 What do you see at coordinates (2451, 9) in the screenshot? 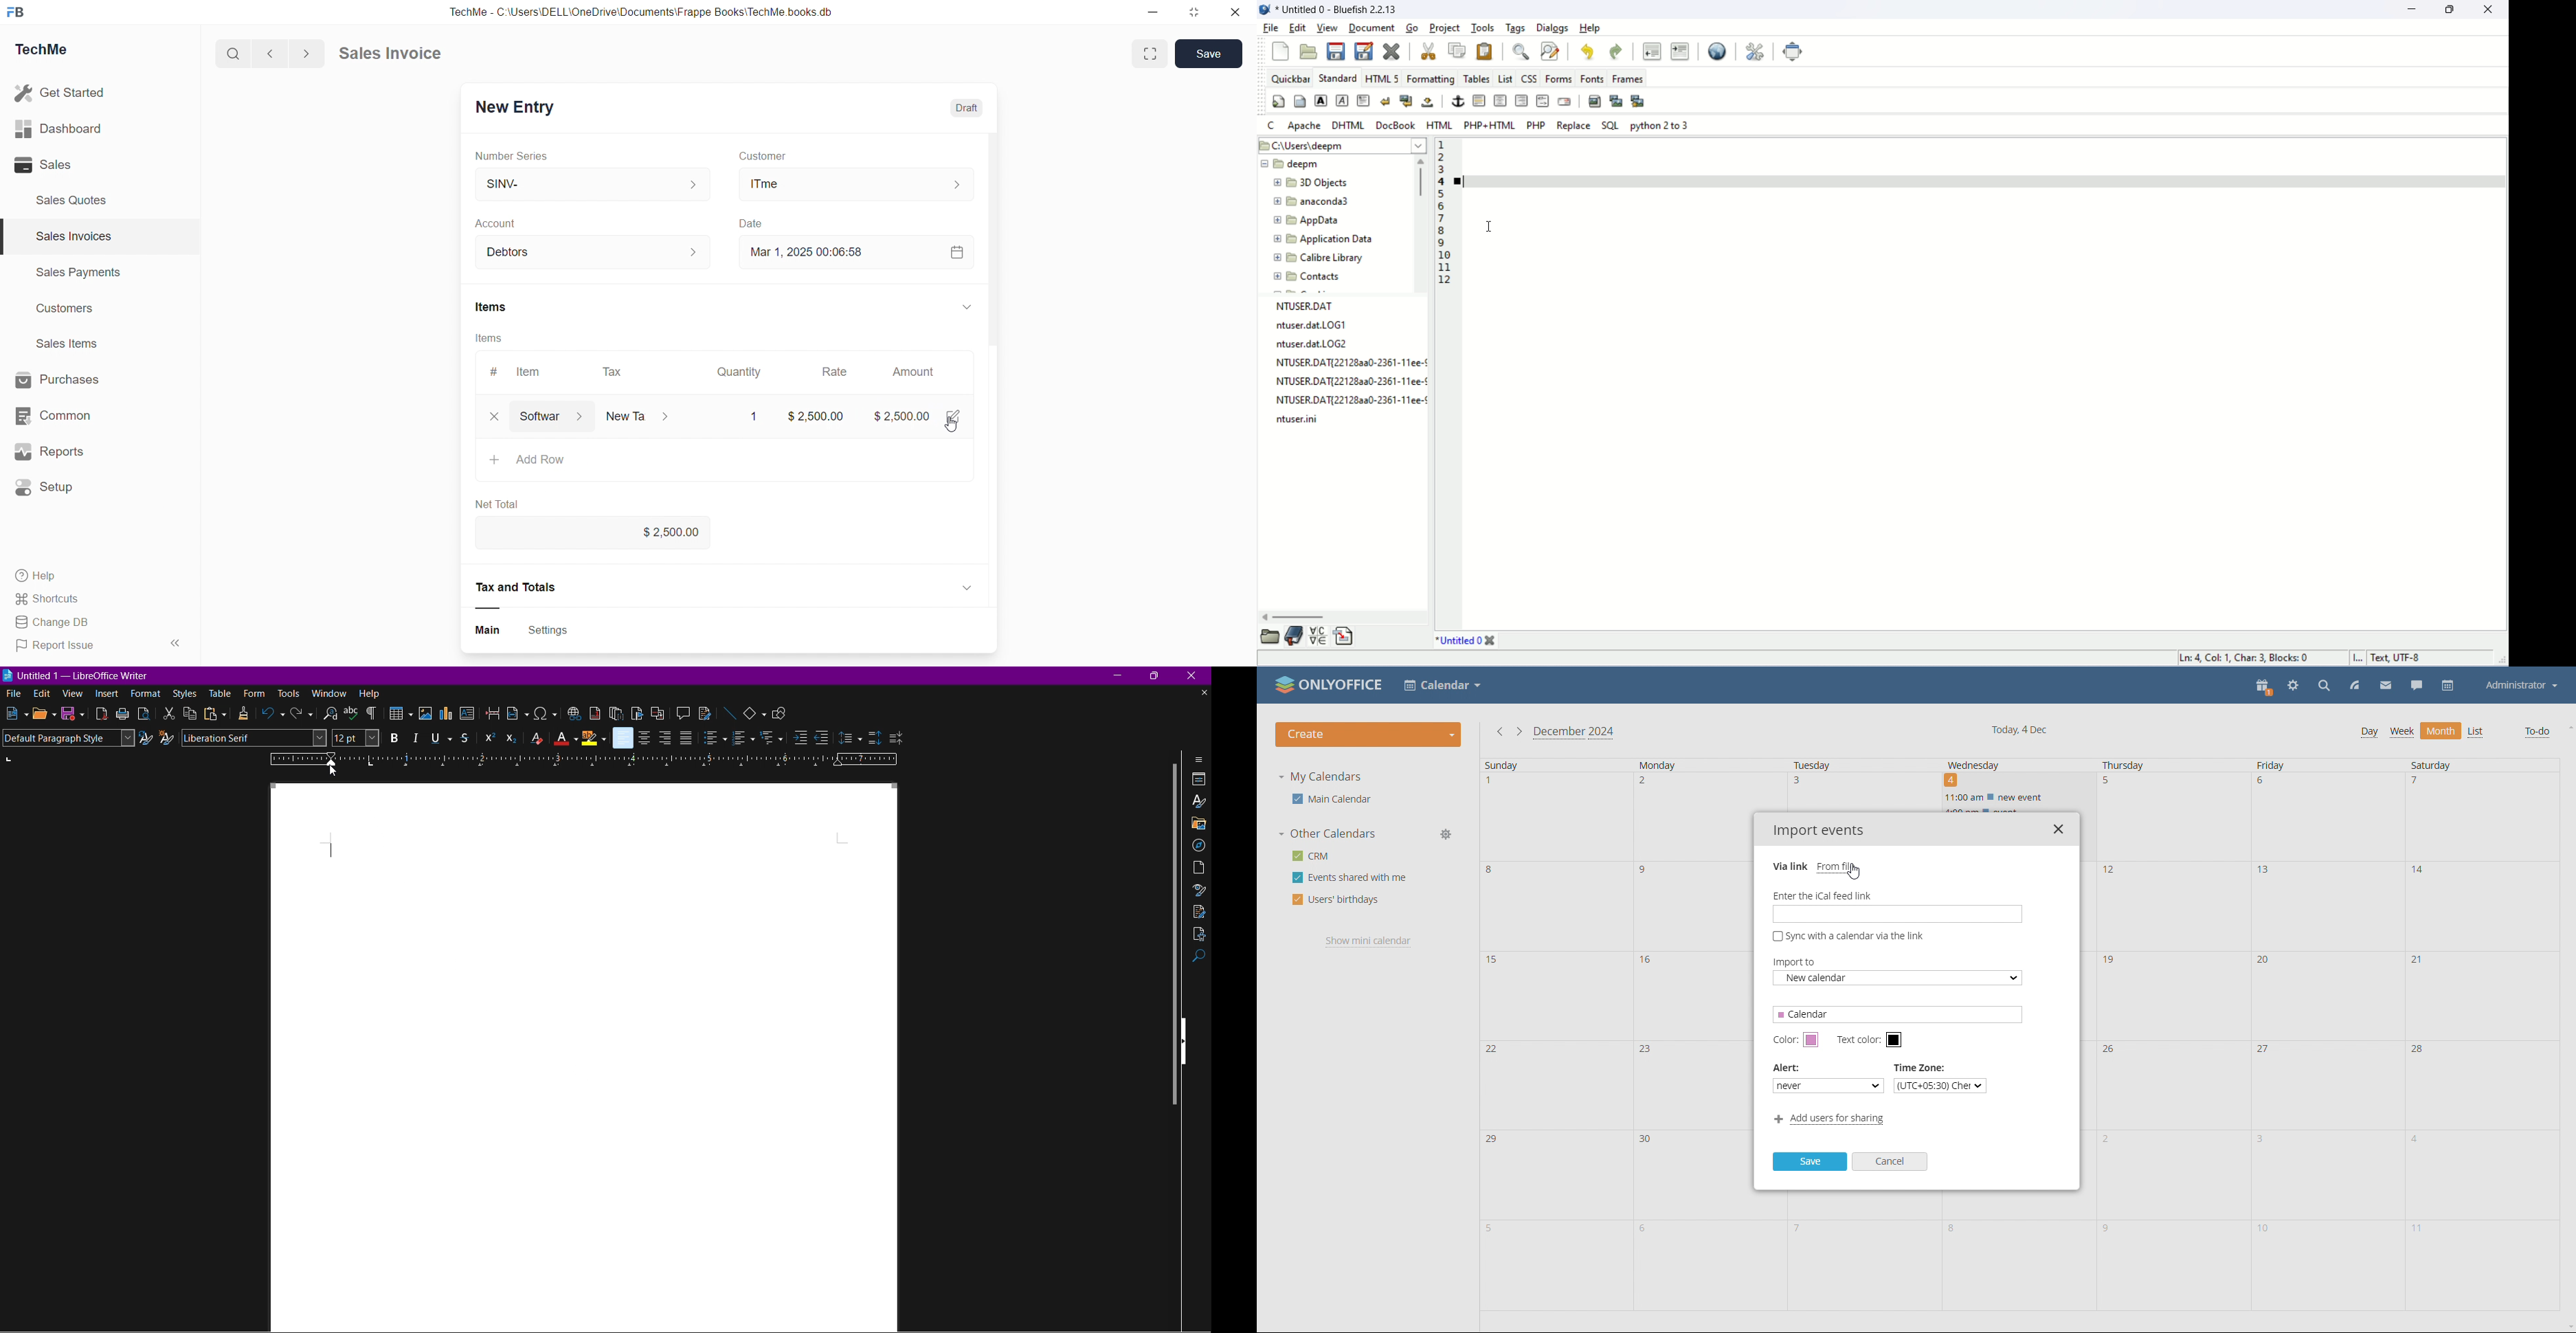
I see `maximize` at bounding box center [2451, 9].